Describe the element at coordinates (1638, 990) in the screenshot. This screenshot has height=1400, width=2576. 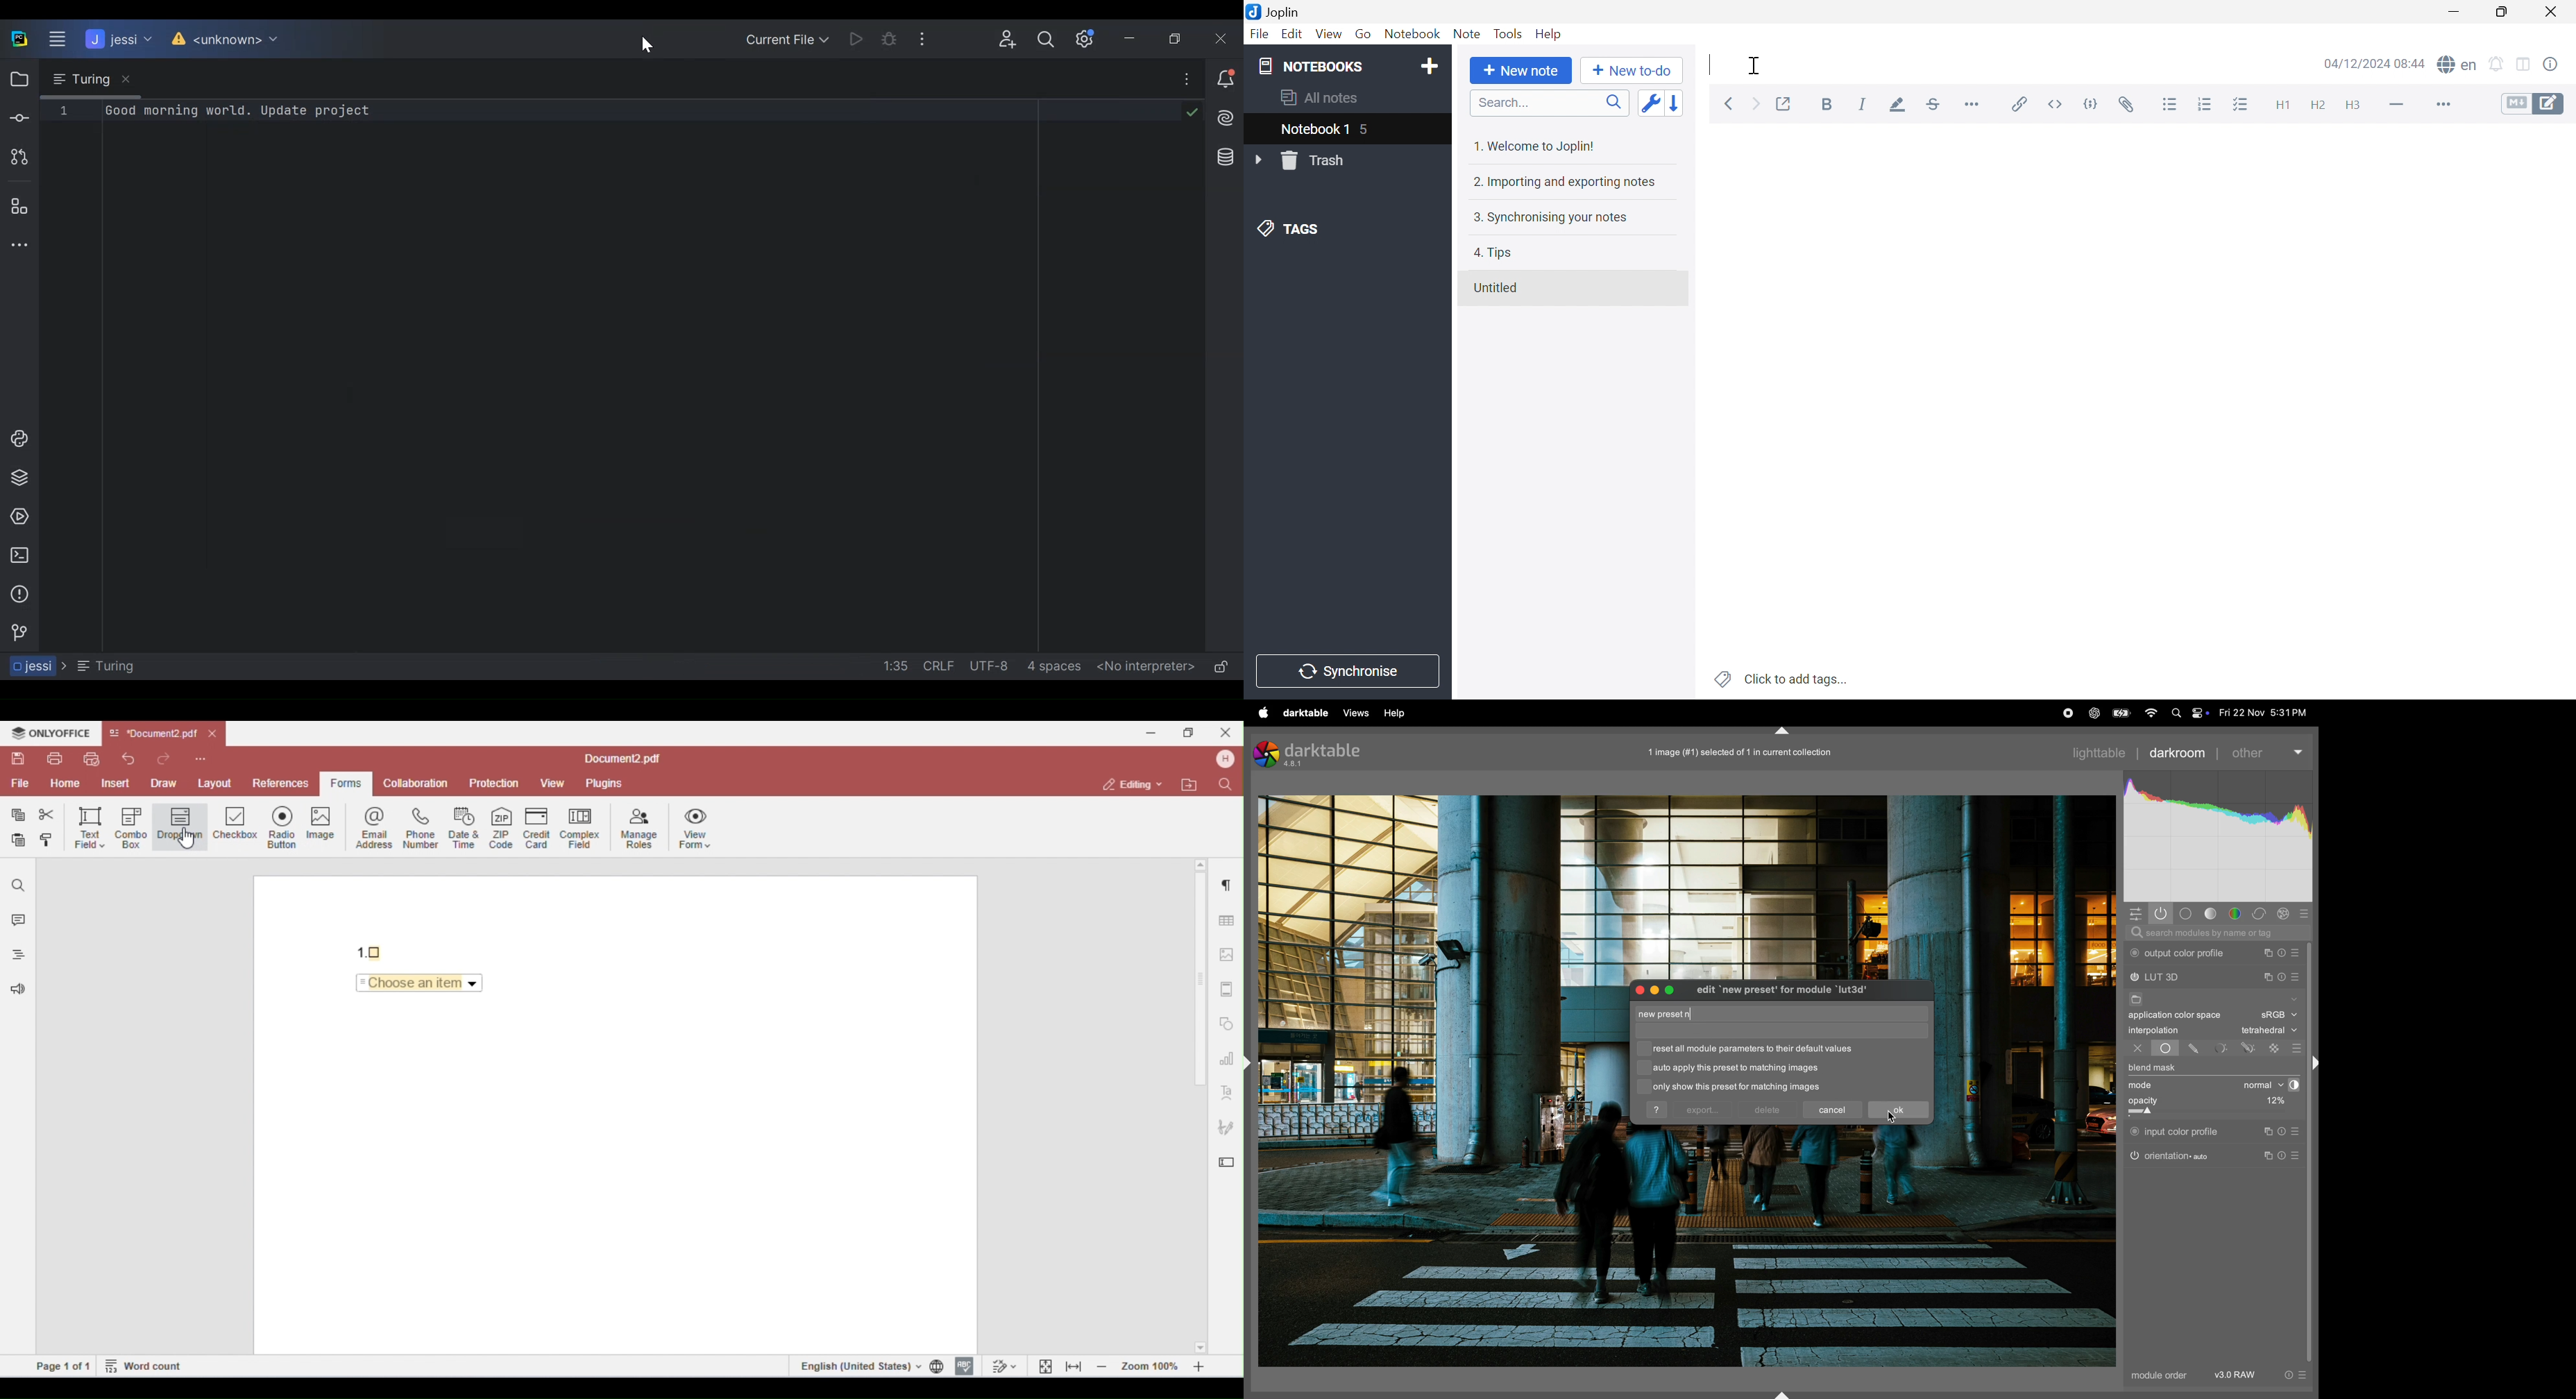
I see `close` at that location.